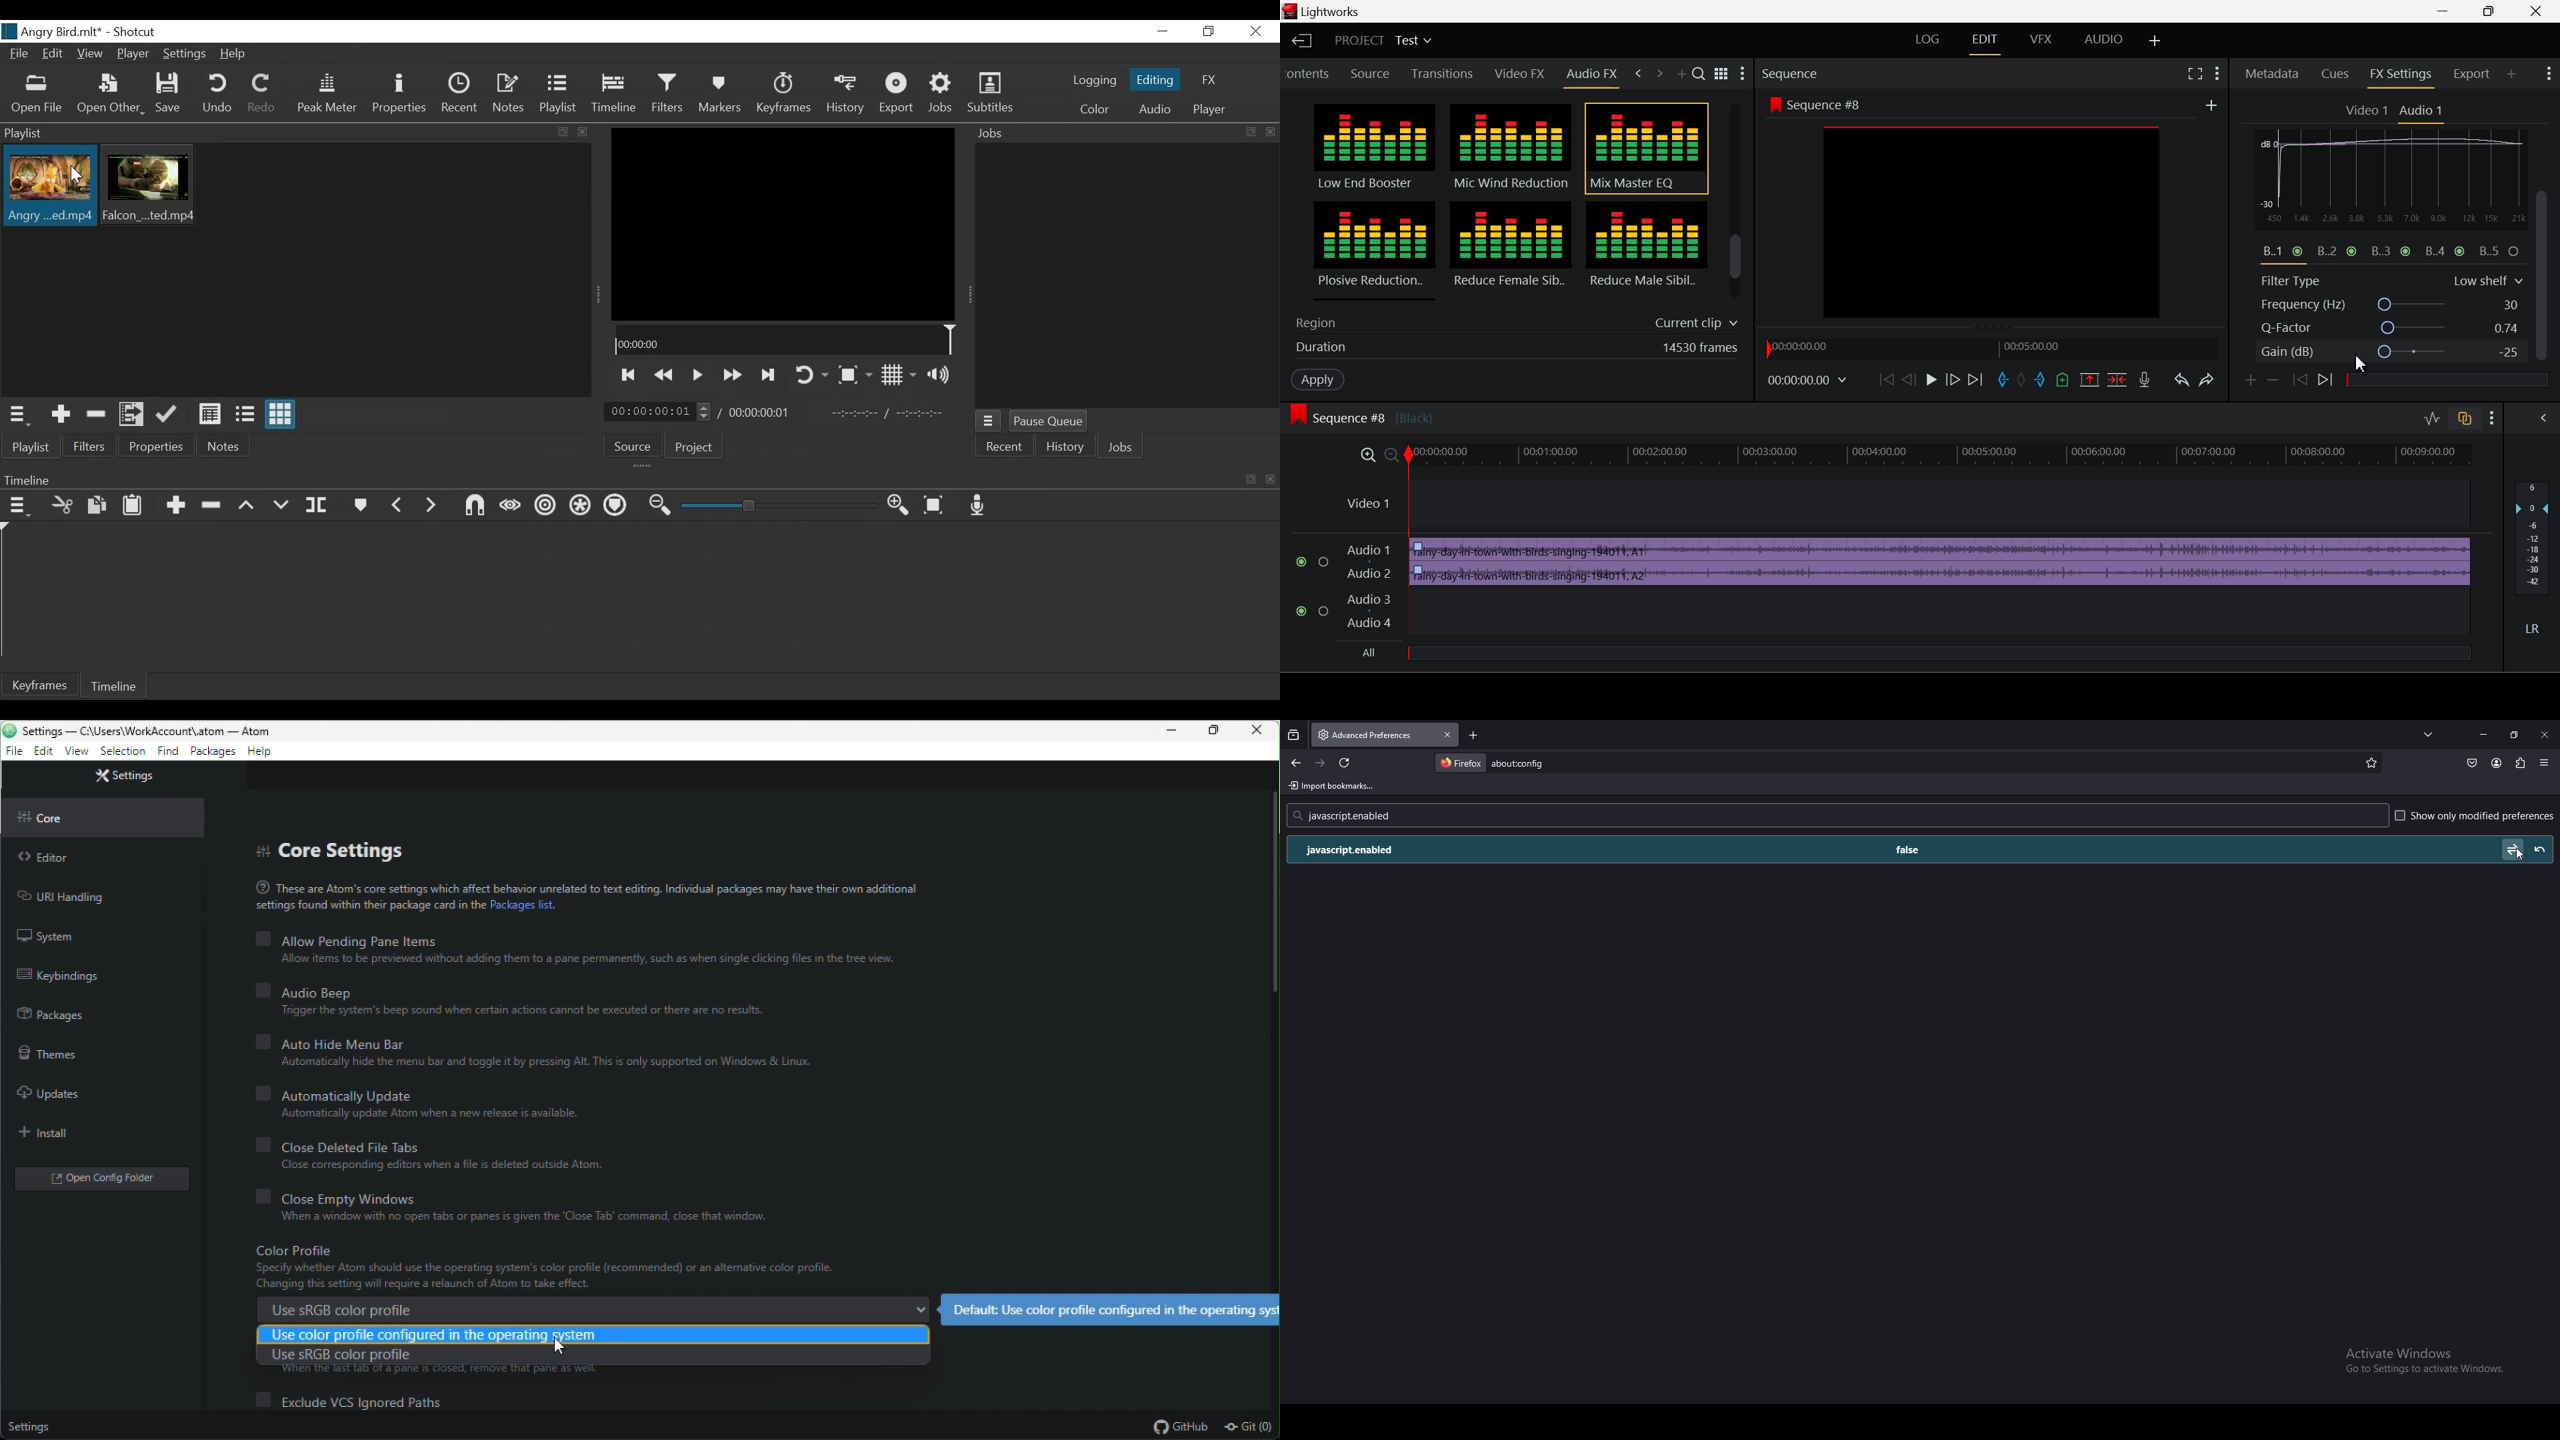 Image resolution: width=2576 pixels, height=1456 pixels. Describe the element at coordinates (133, 414) in the screenshot. I see `Add files to the playlist` at that location.